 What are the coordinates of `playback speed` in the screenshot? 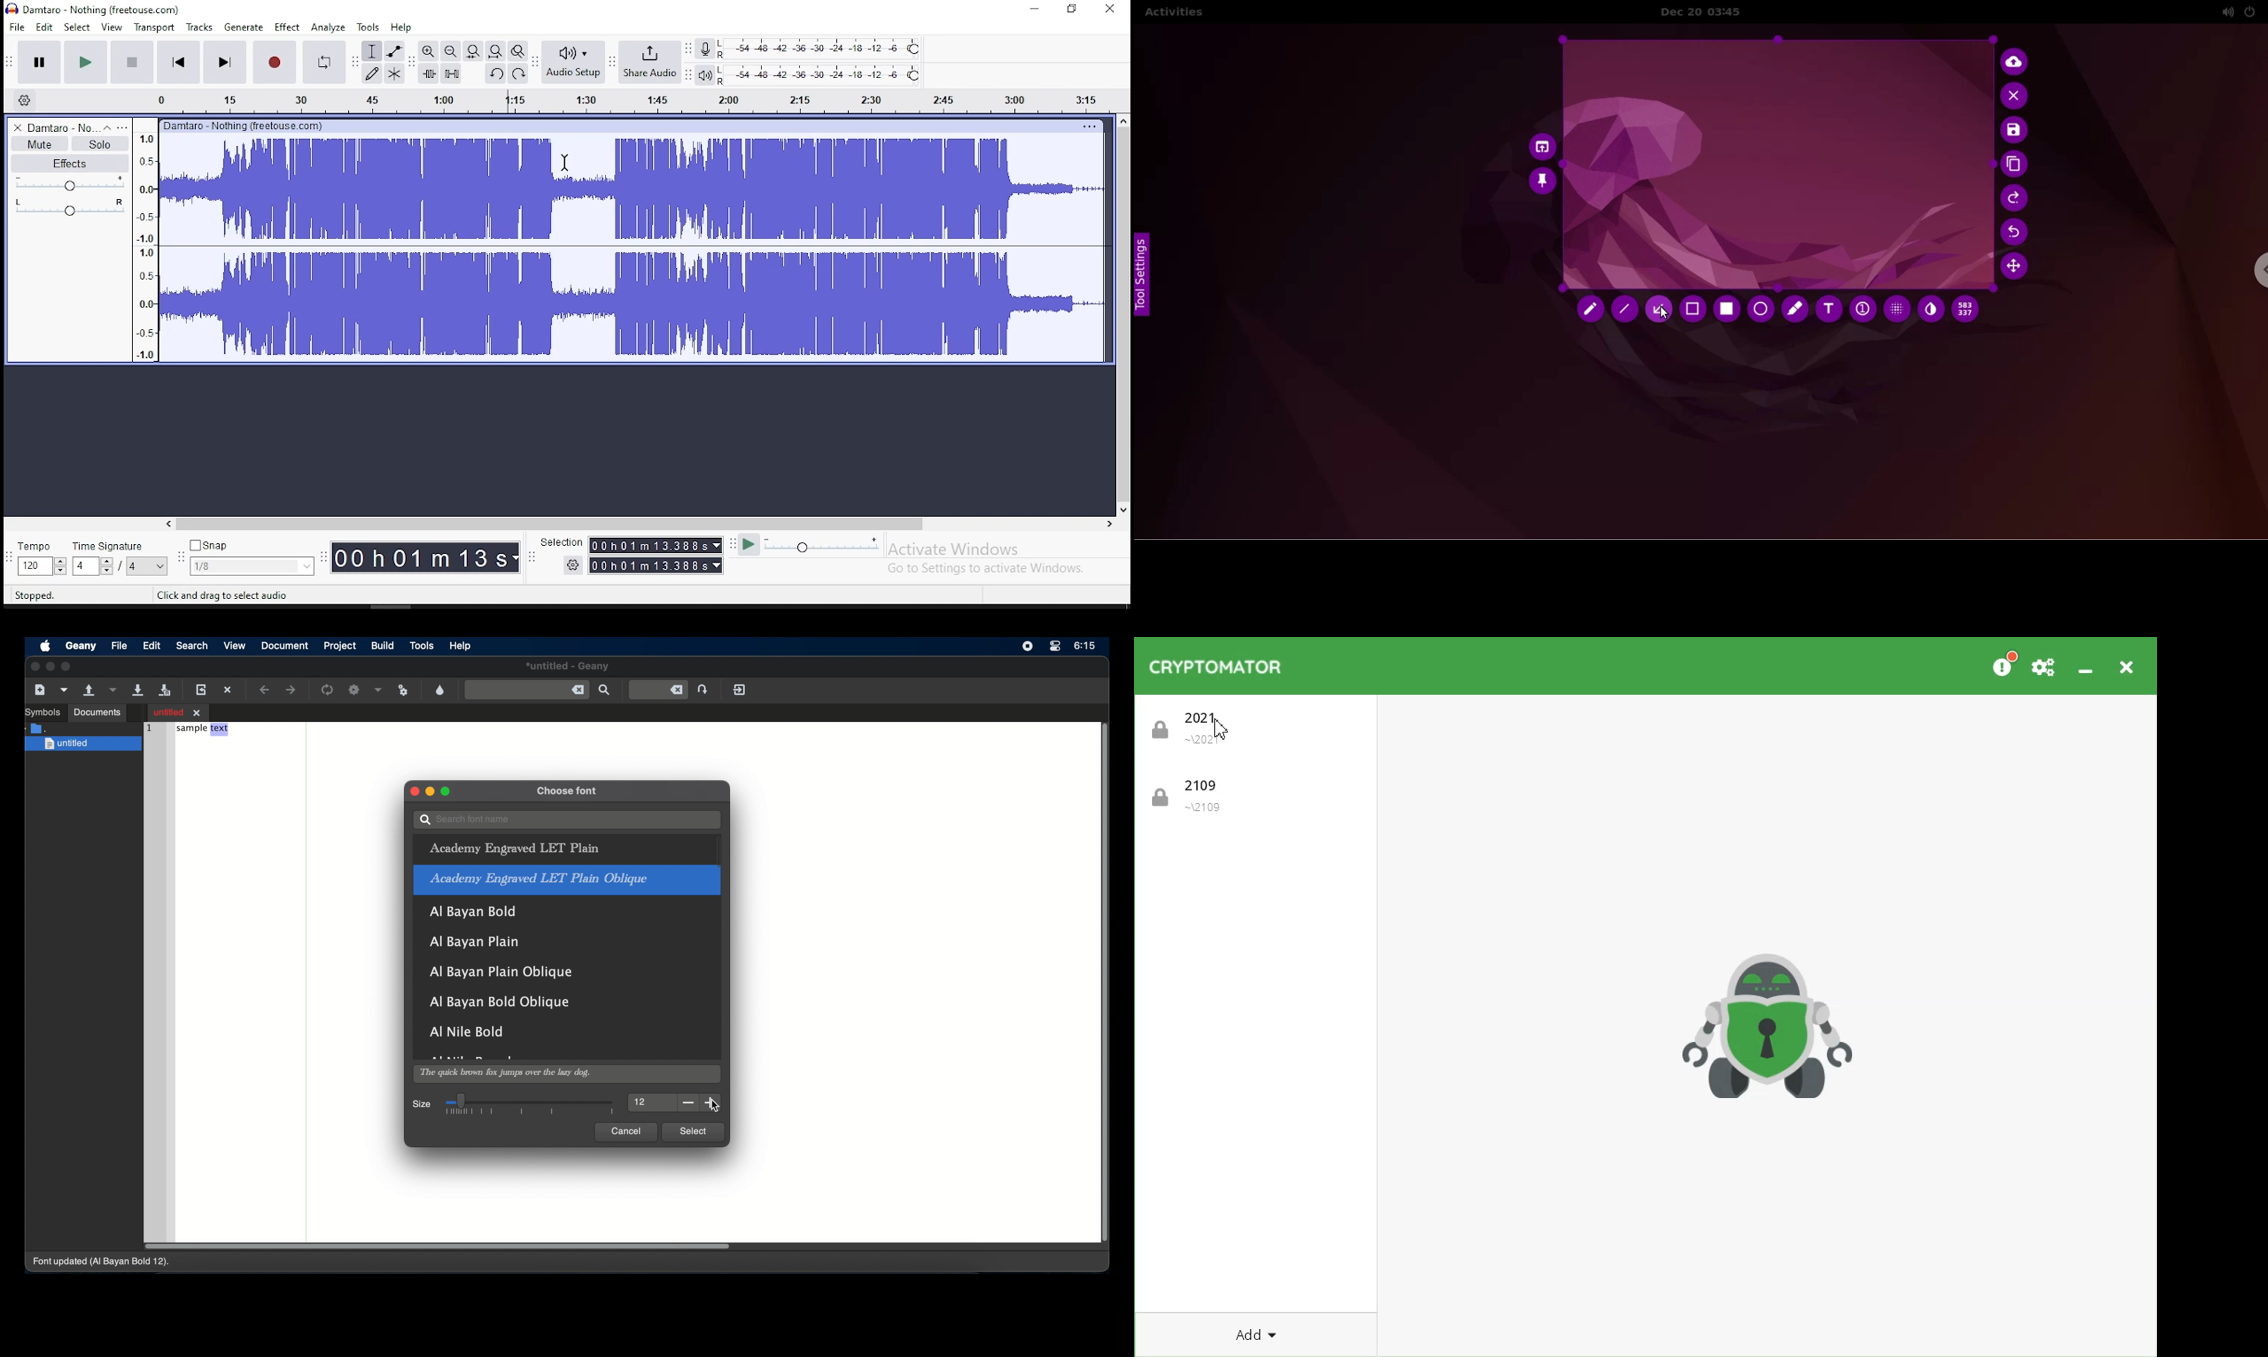 It's located at (825, 548).